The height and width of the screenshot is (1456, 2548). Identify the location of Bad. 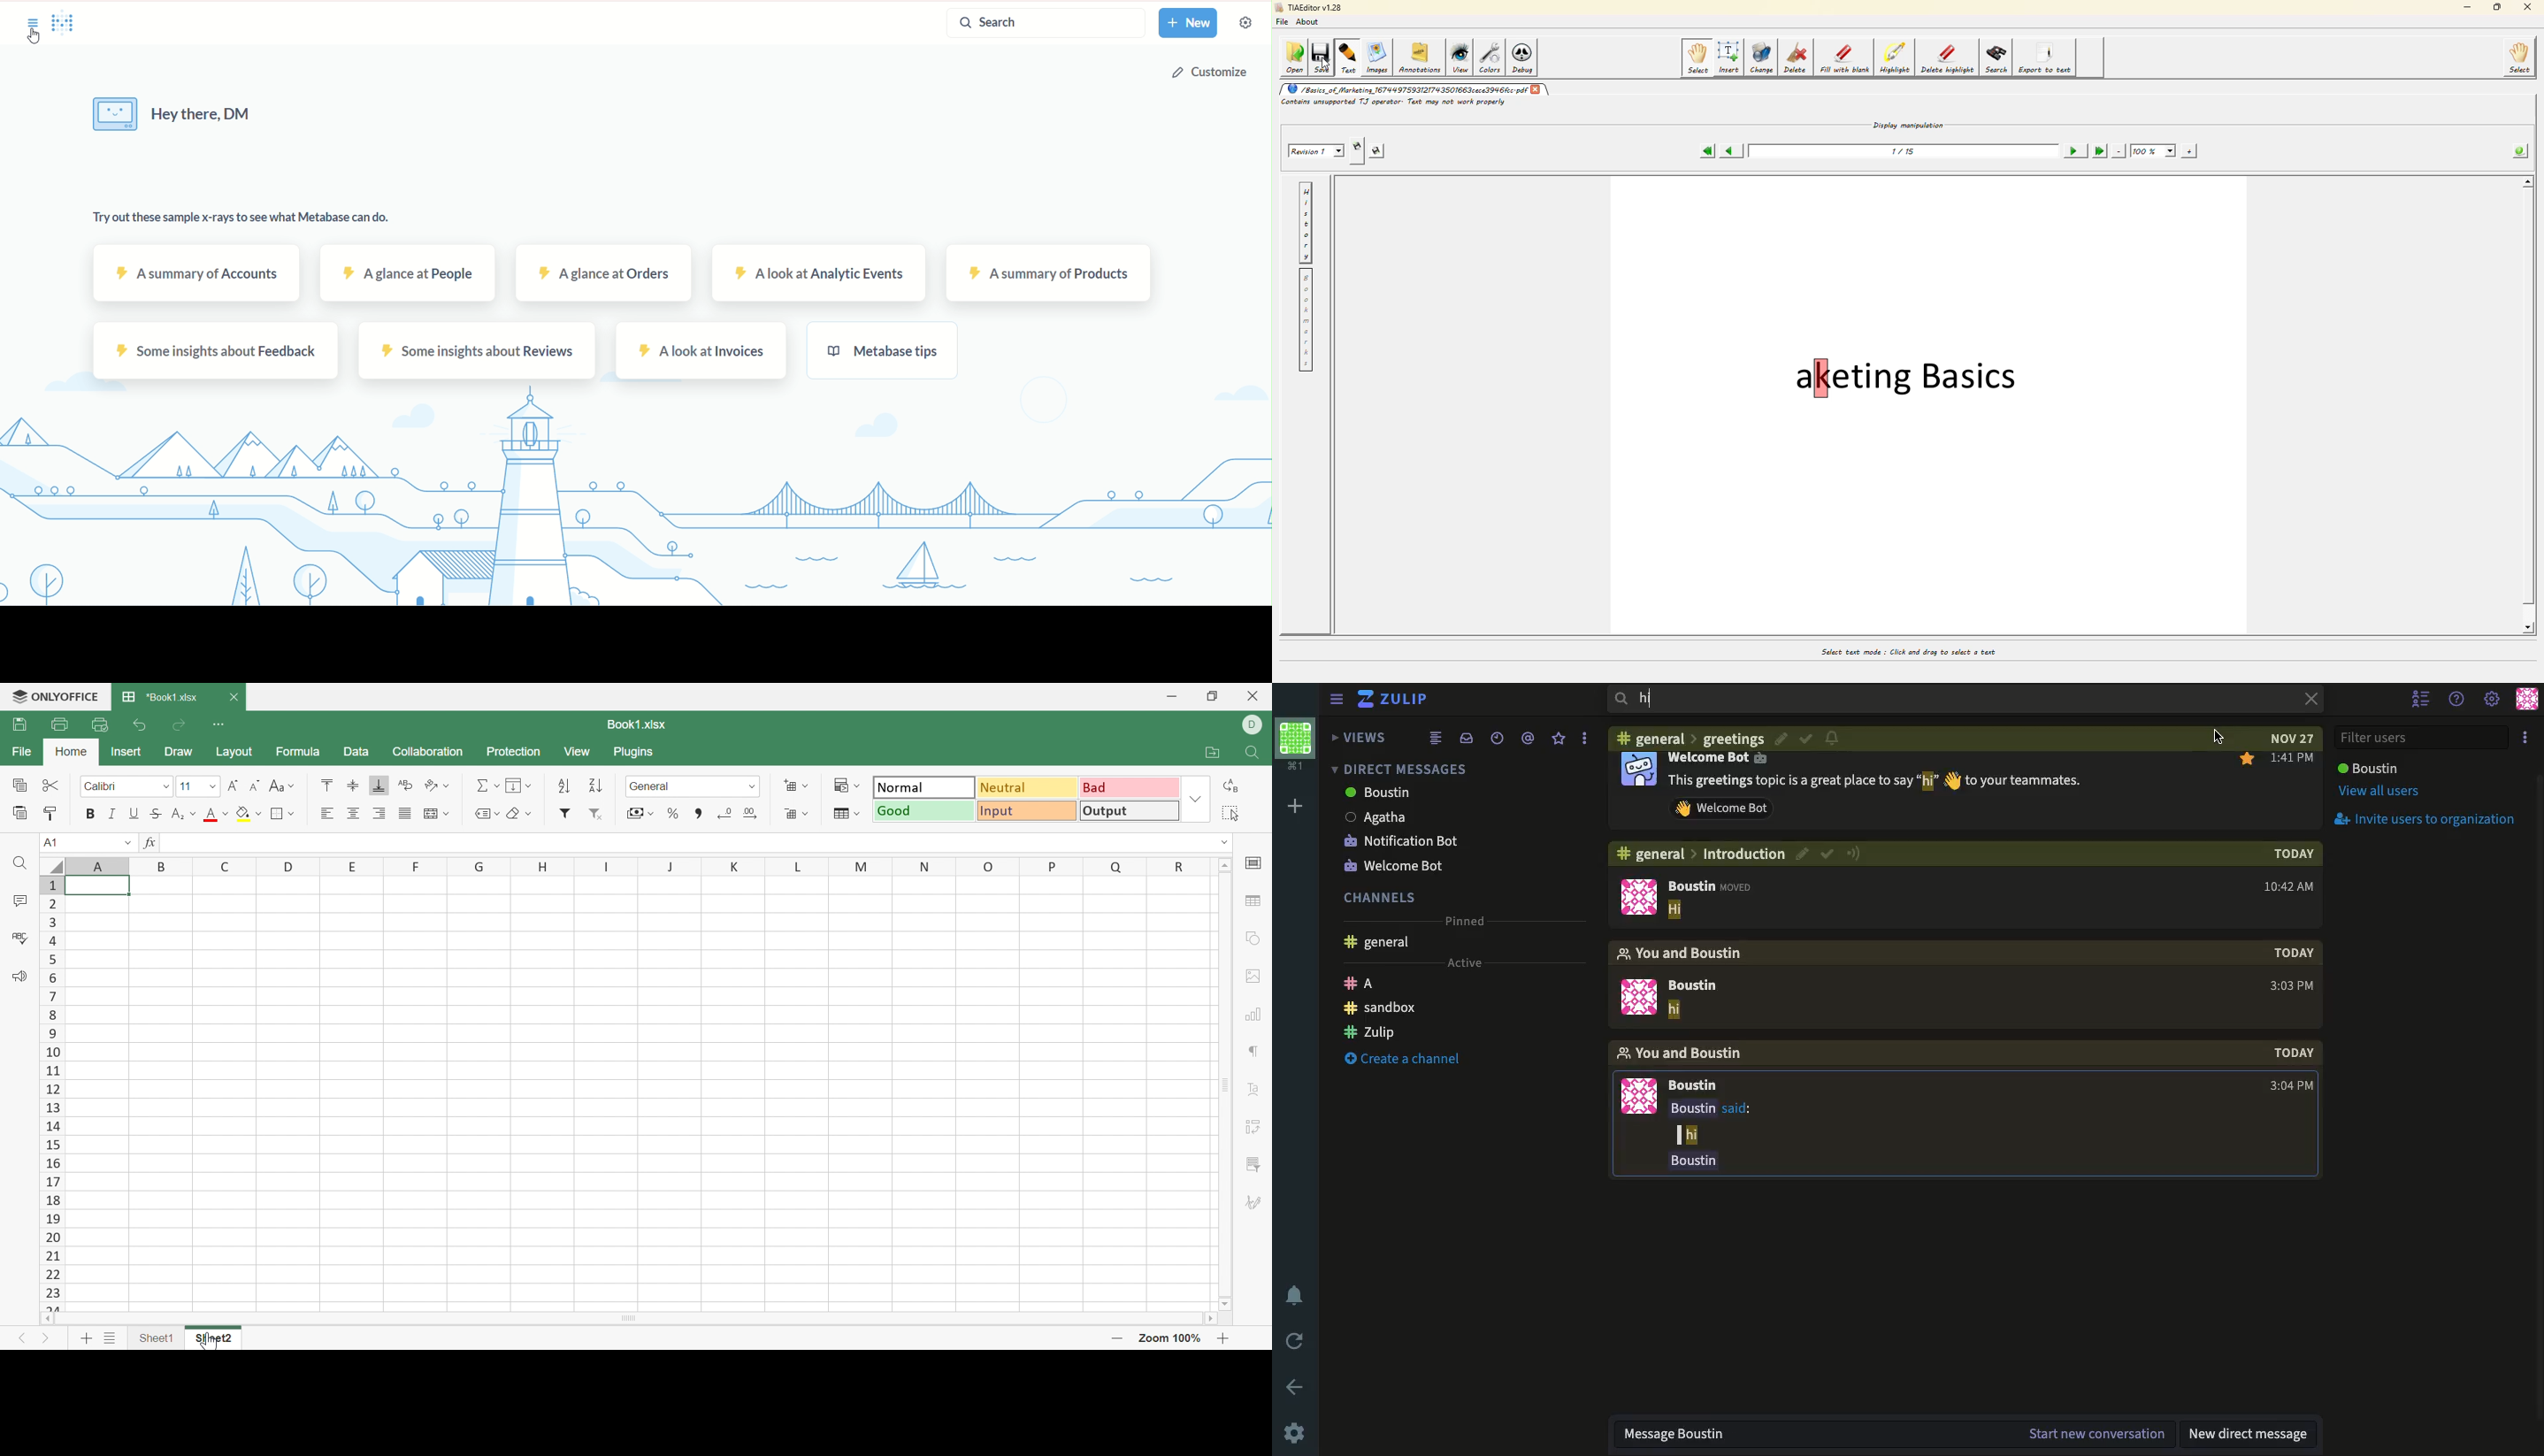
(1130, 788).